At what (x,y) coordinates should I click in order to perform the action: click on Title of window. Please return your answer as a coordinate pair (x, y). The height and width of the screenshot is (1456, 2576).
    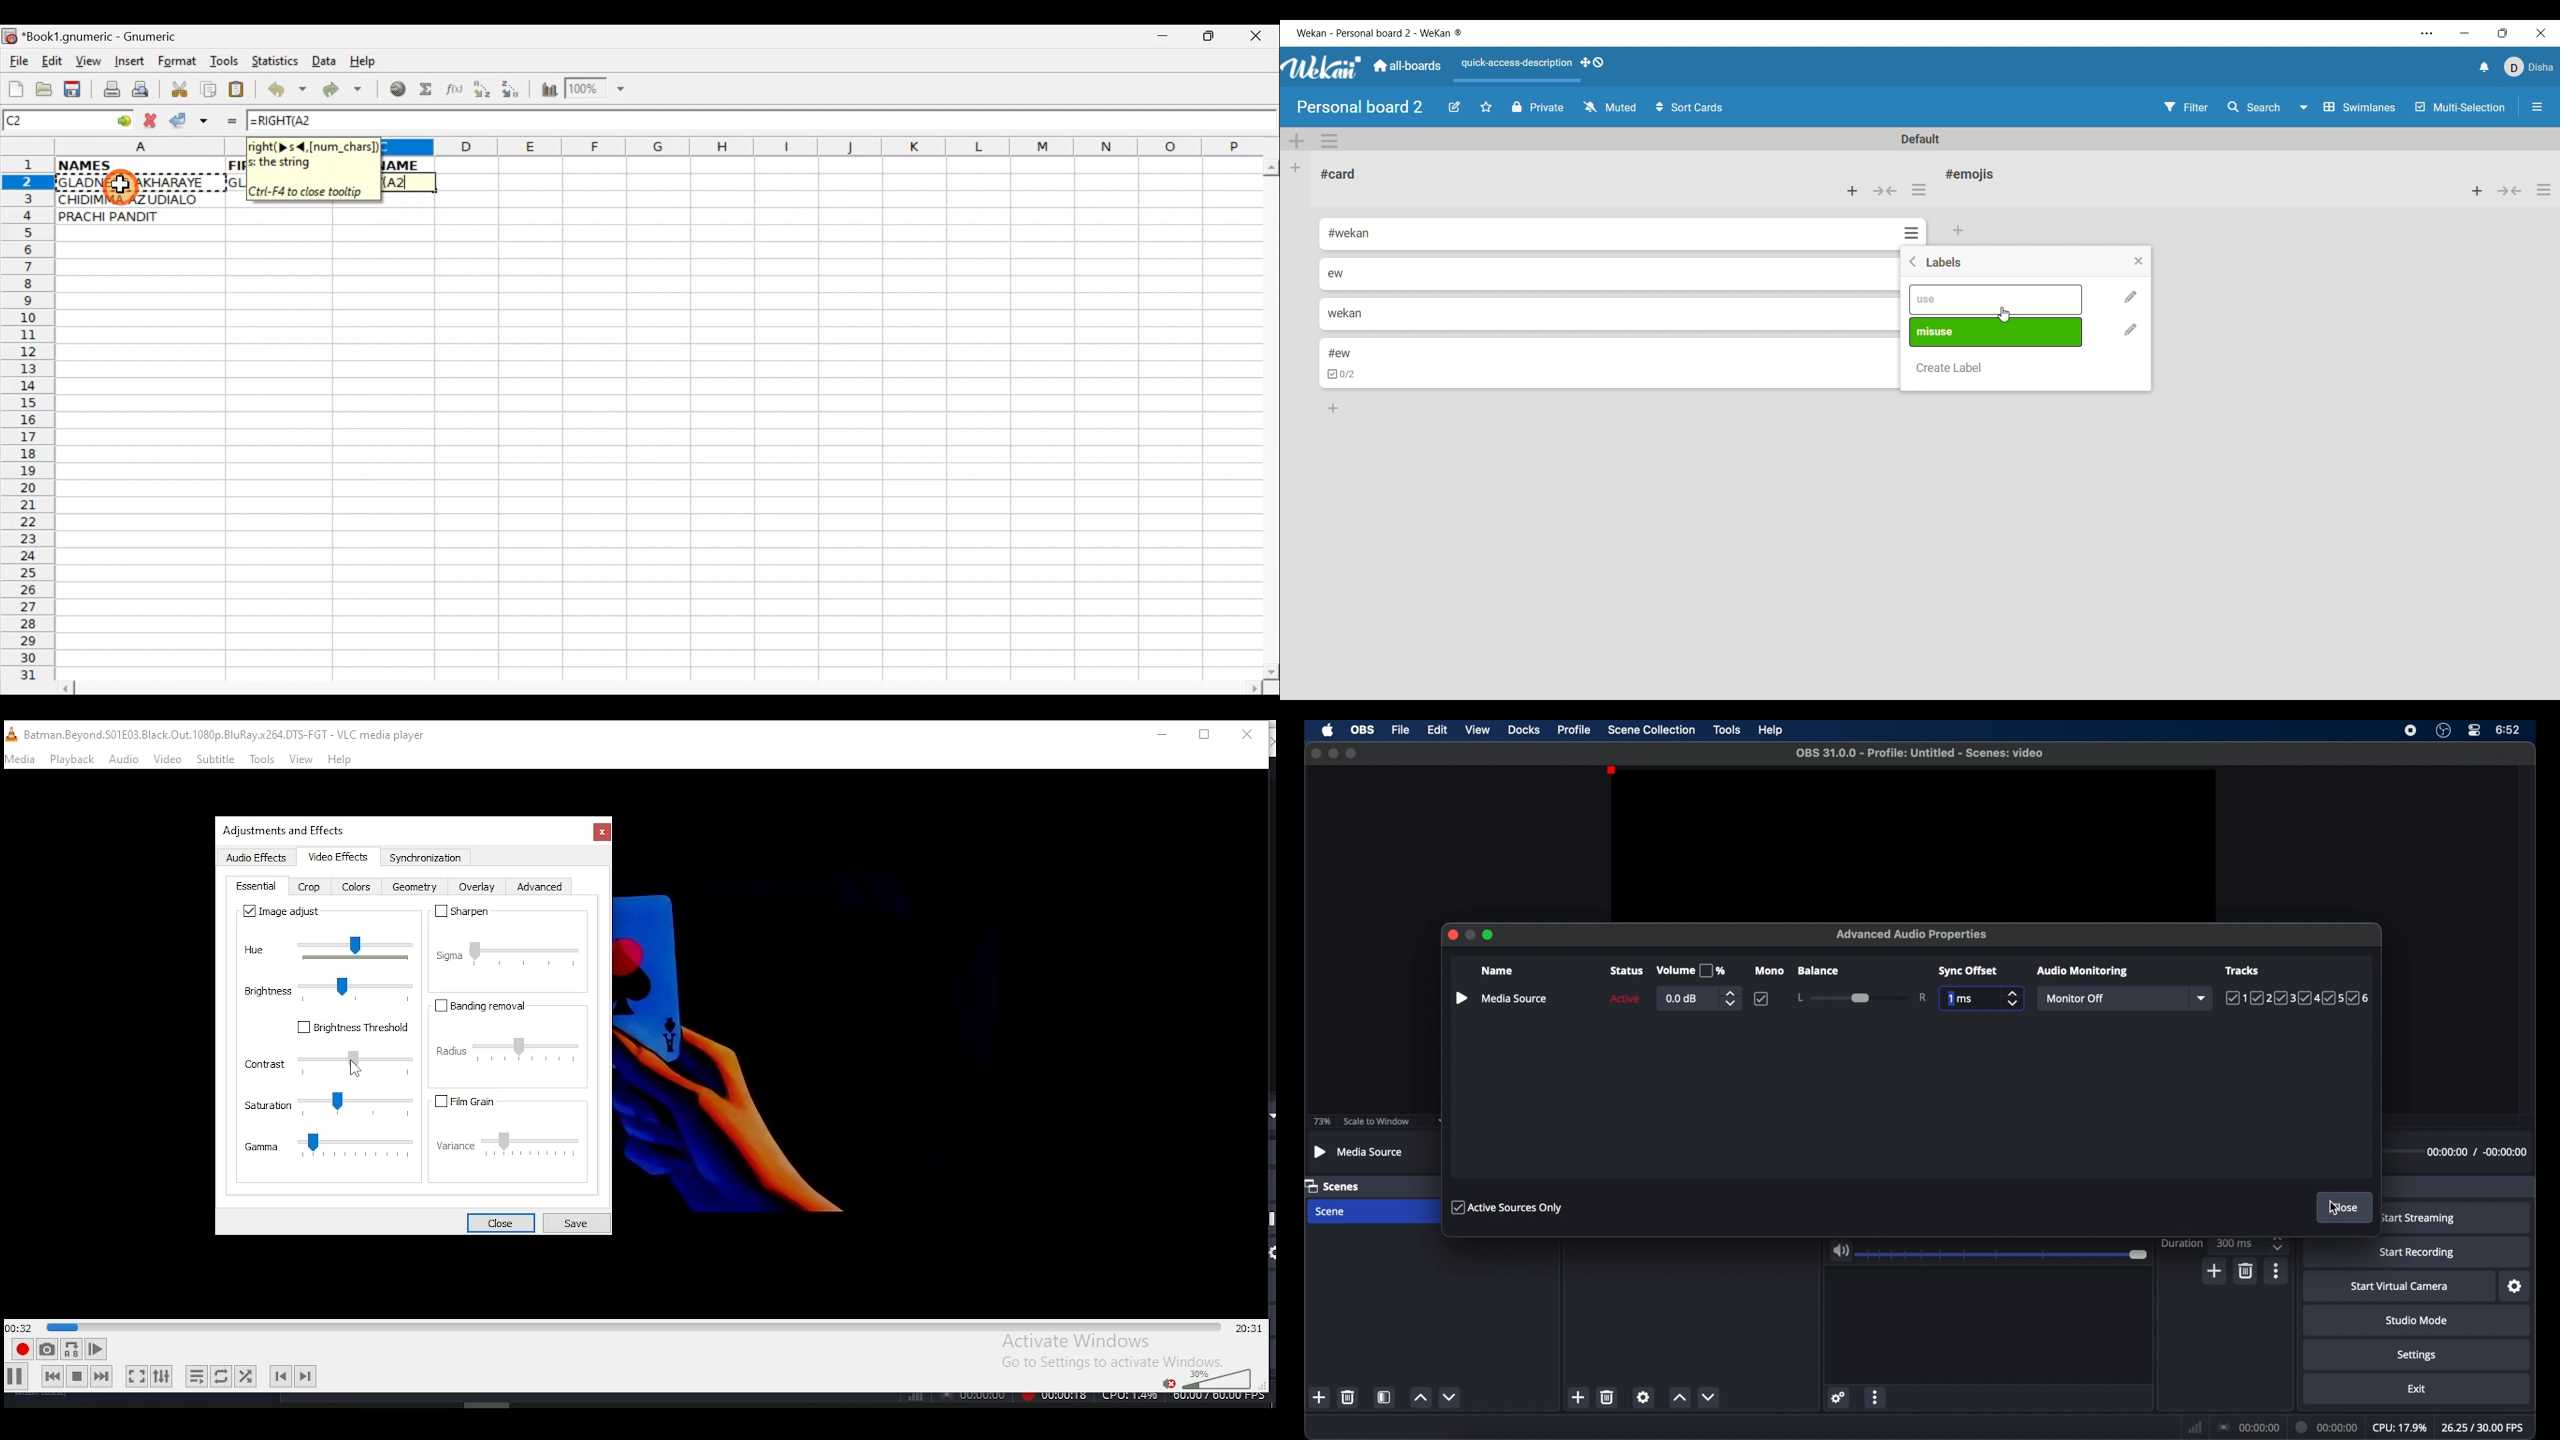
    Looking at the image, I should click on (1945, 262).